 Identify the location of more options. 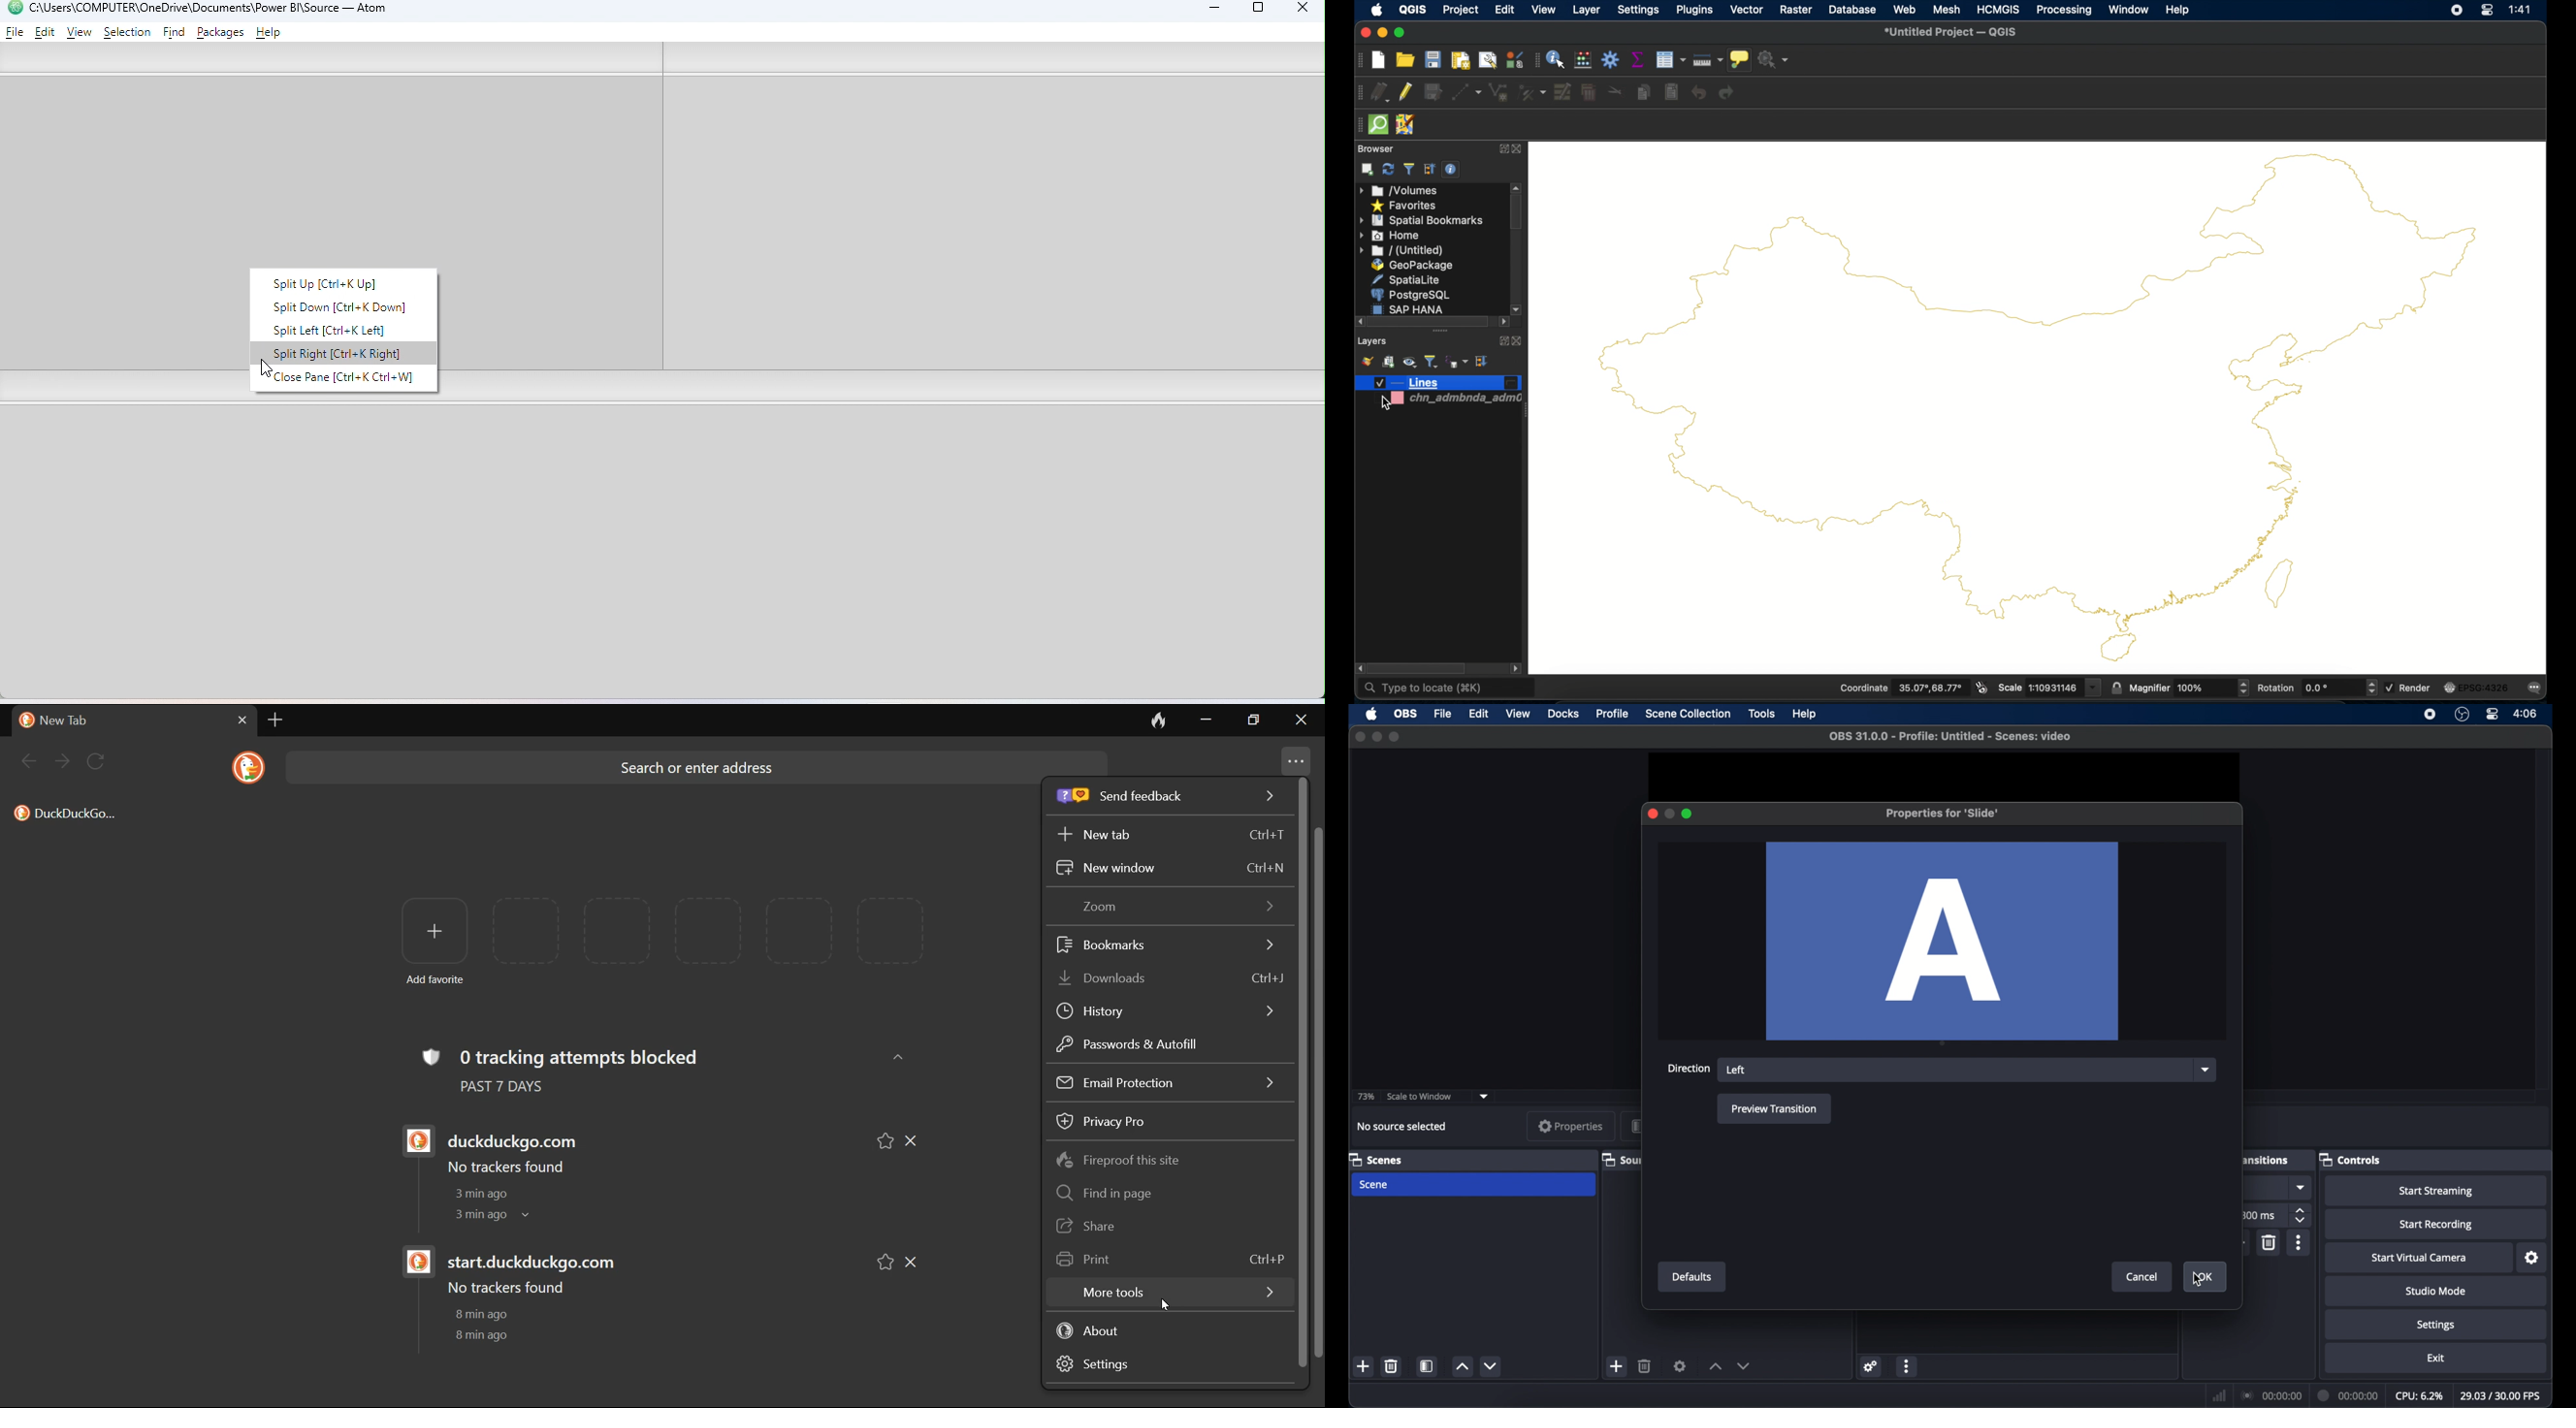
(1908, 1366).